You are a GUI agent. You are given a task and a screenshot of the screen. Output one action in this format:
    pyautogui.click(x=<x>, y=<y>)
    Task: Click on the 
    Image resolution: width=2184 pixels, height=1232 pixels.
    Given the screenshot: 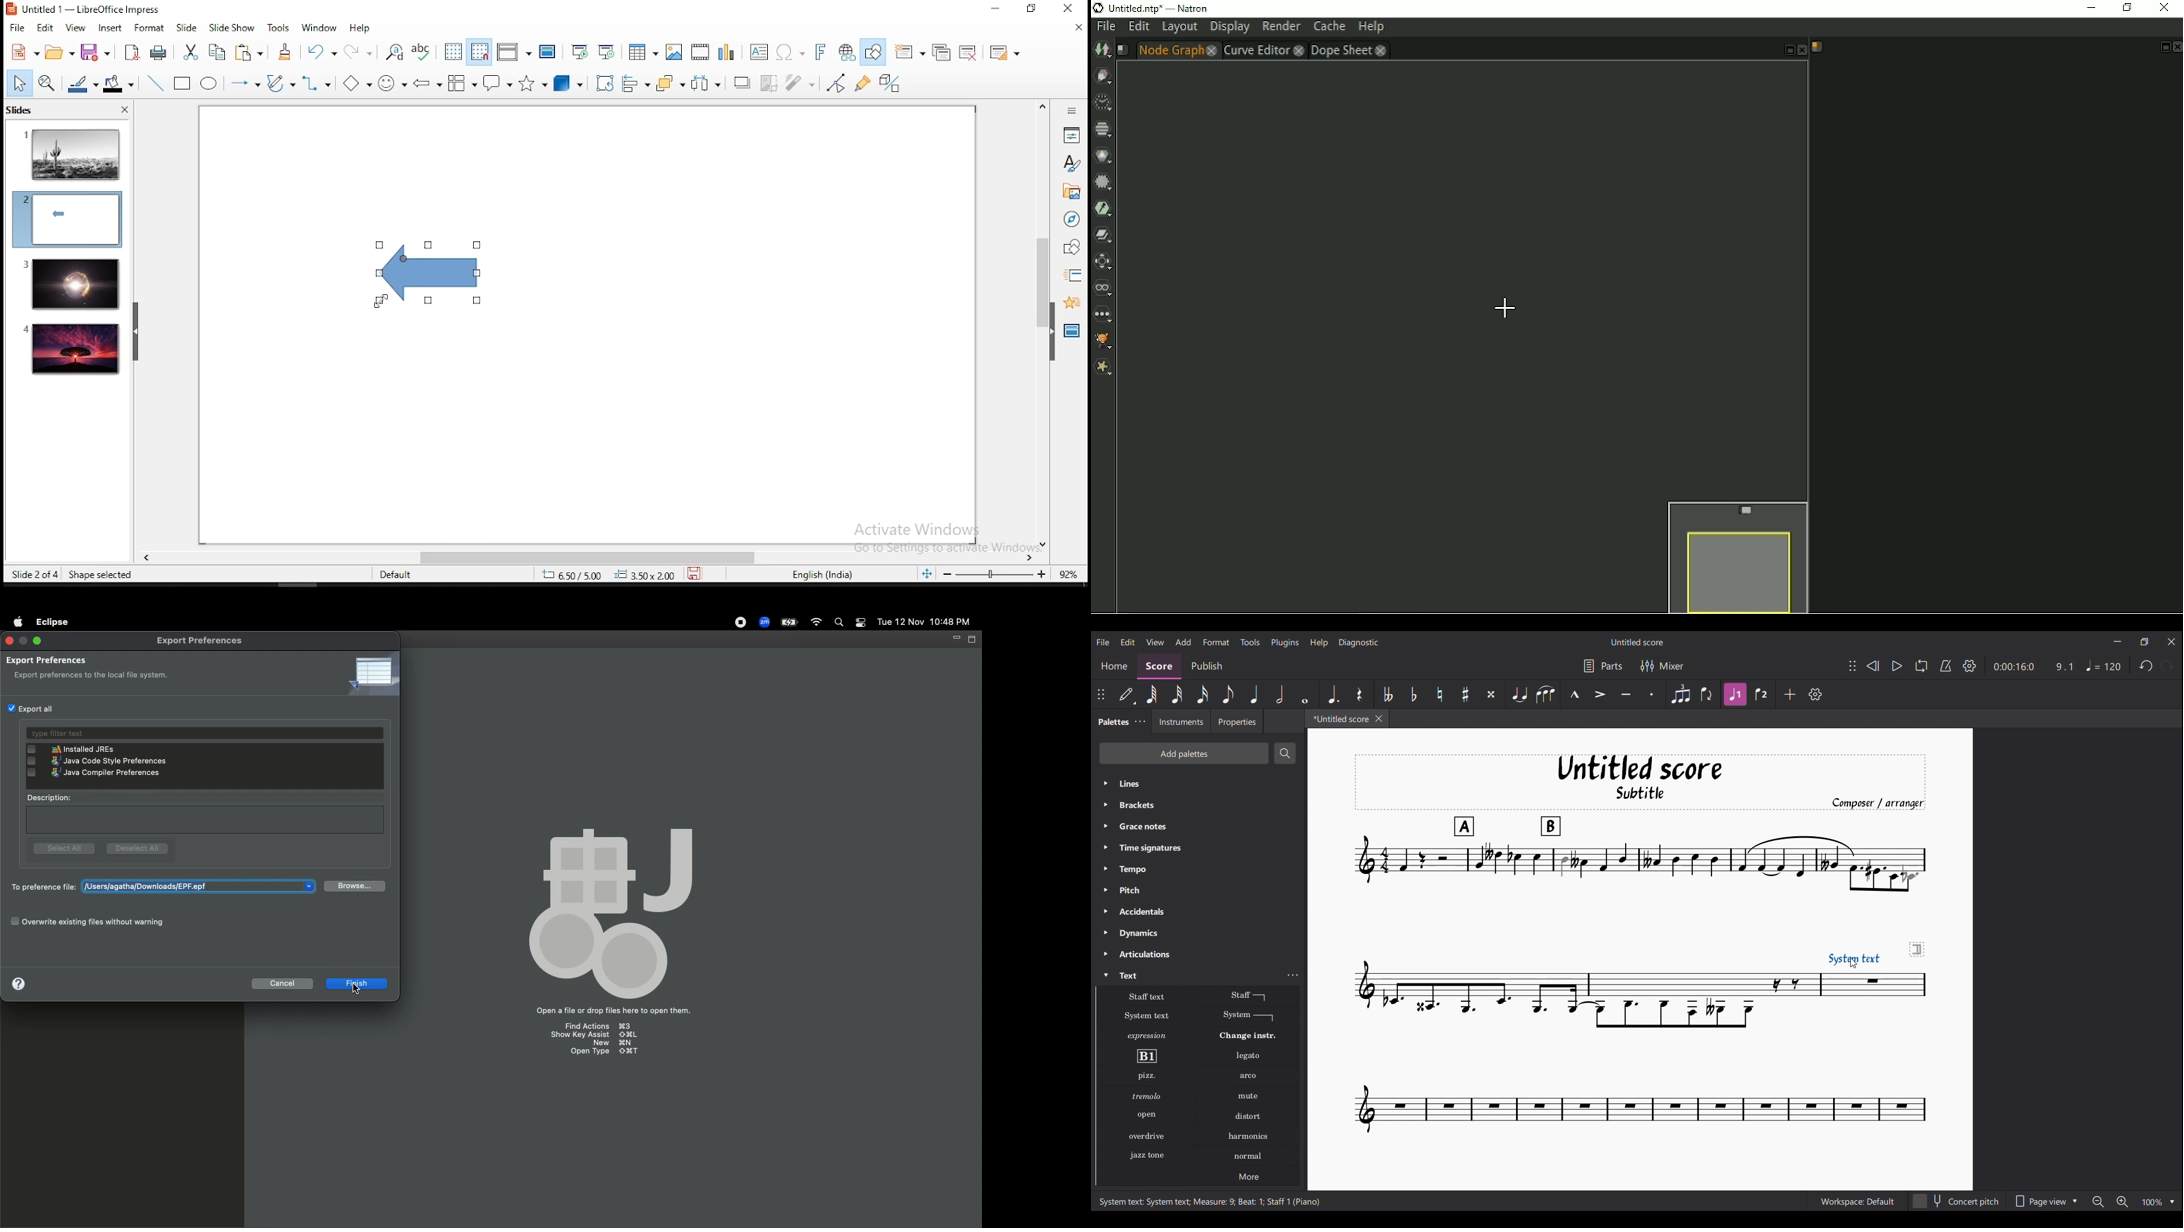 What is the action you would take?
    pyautogui.click(x=1070, y=110)
    